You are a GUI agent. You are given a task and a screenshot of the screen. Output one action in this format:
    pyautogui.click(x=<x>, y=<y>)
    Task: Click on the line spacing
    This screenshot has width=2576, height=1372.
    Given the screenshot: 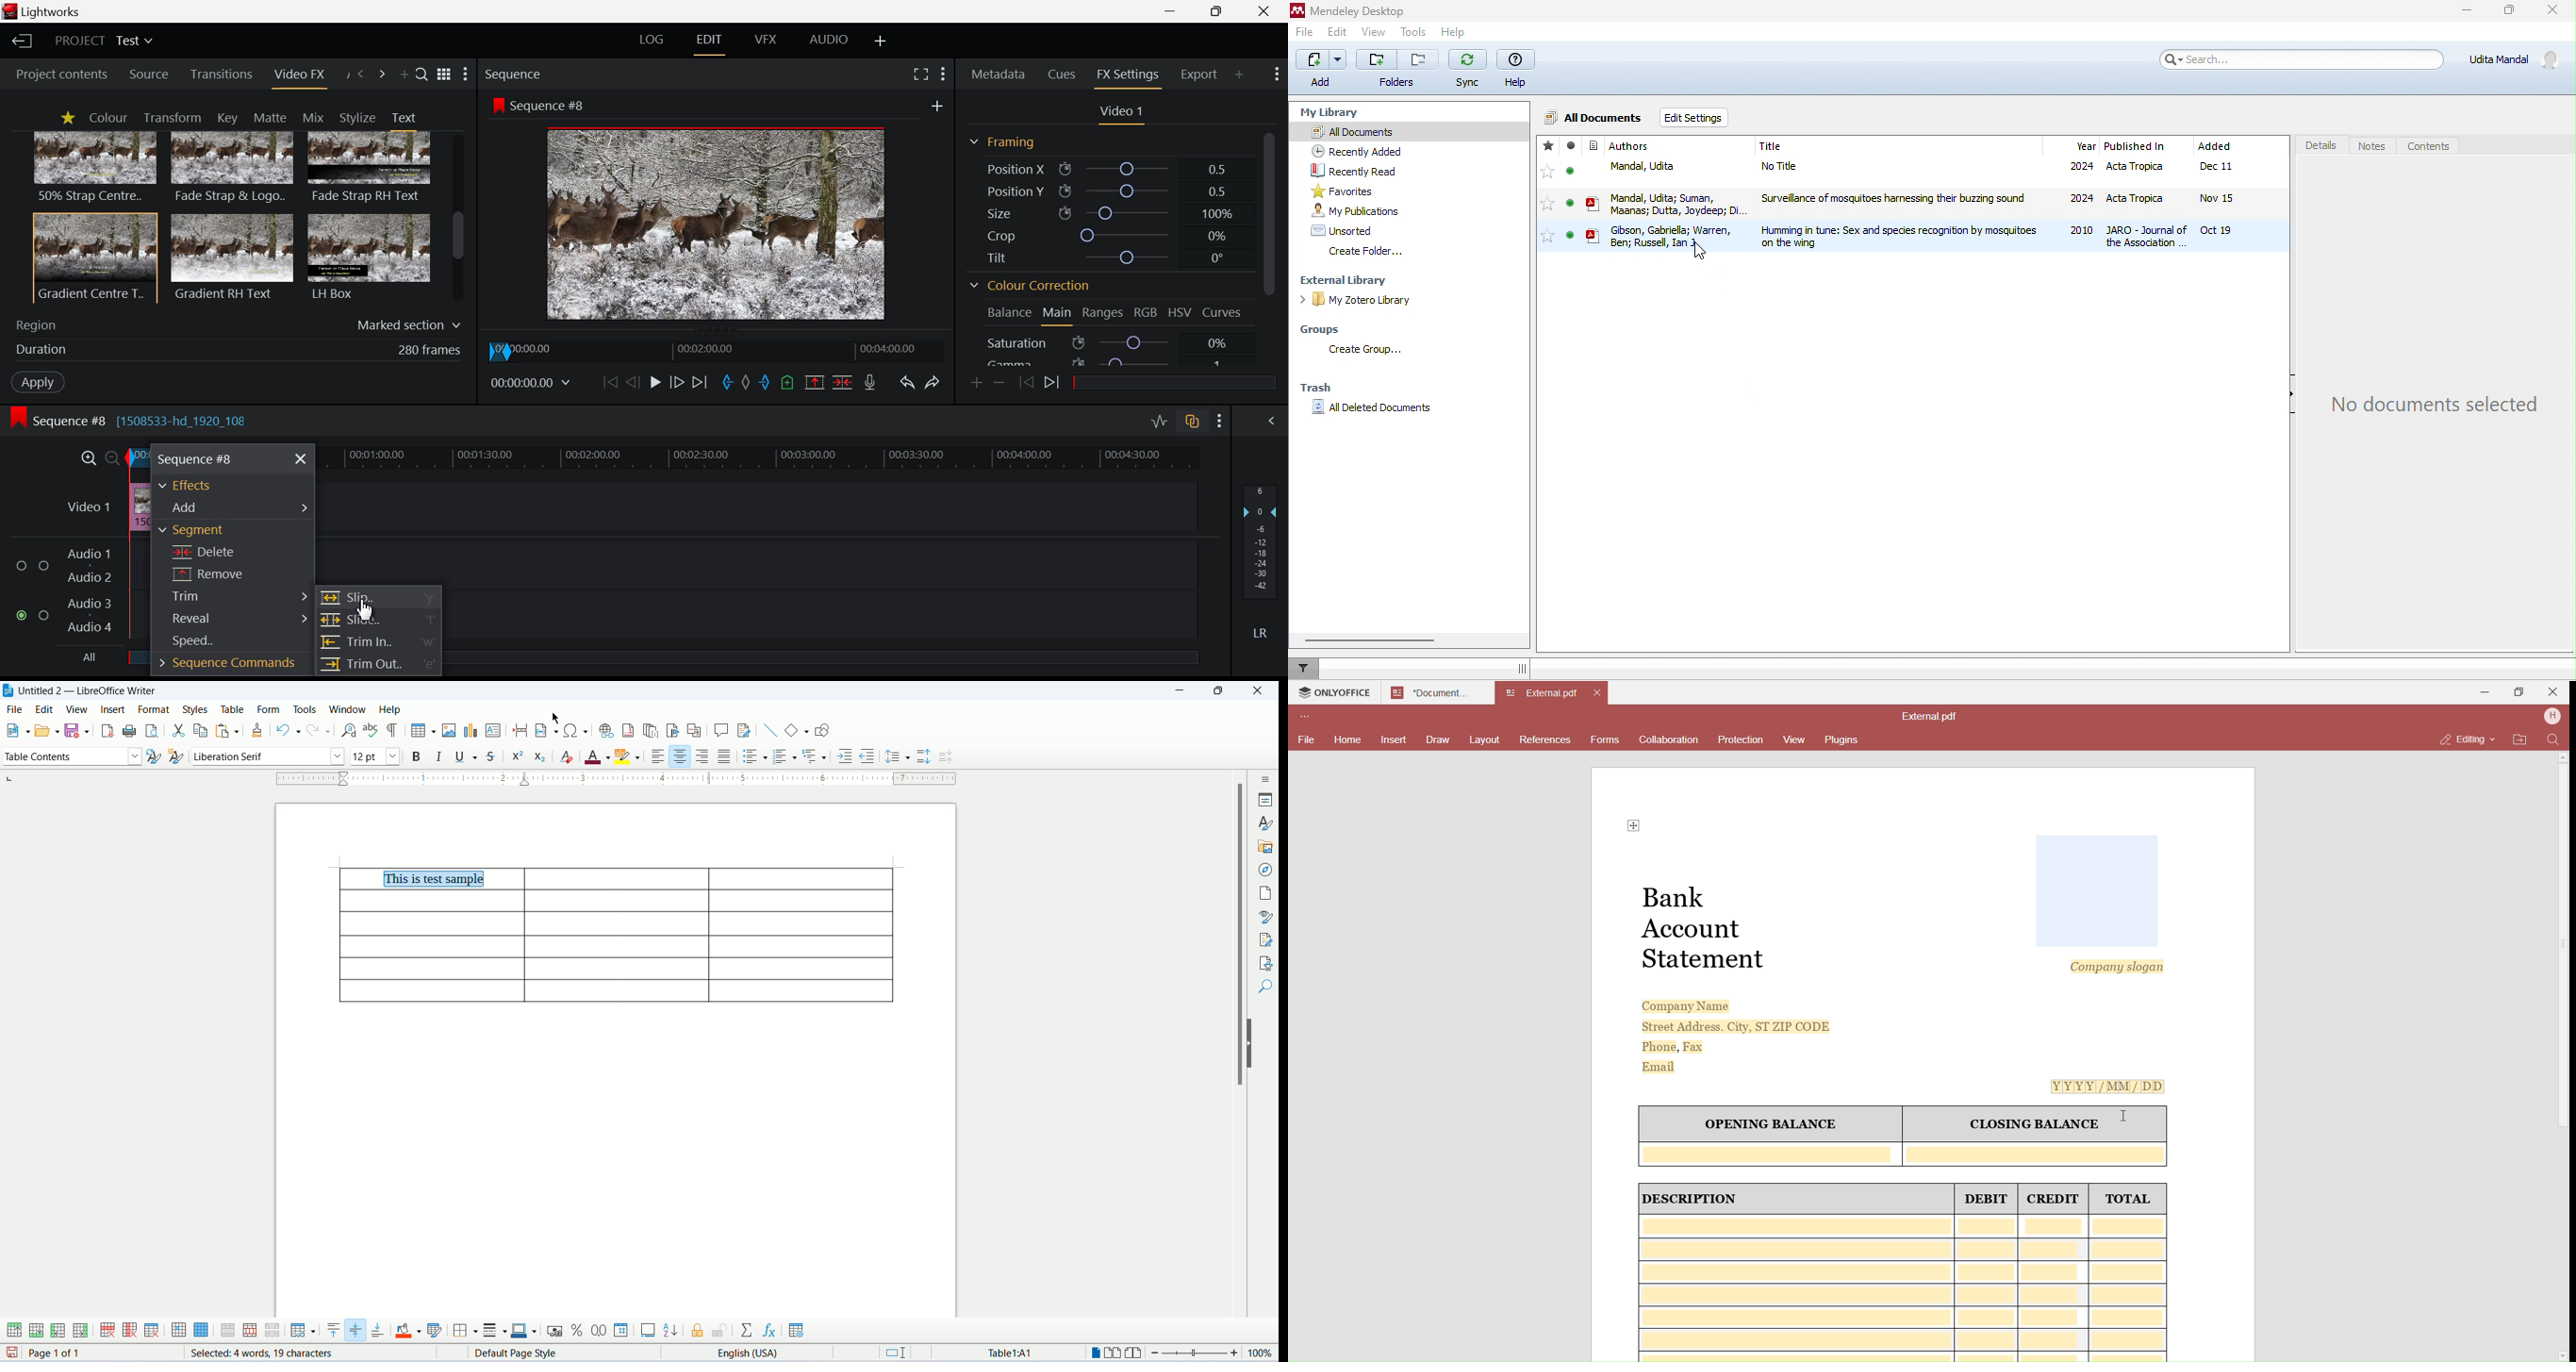 What is the action you would take?
    pyautogui.click(x=898, y=756)
    